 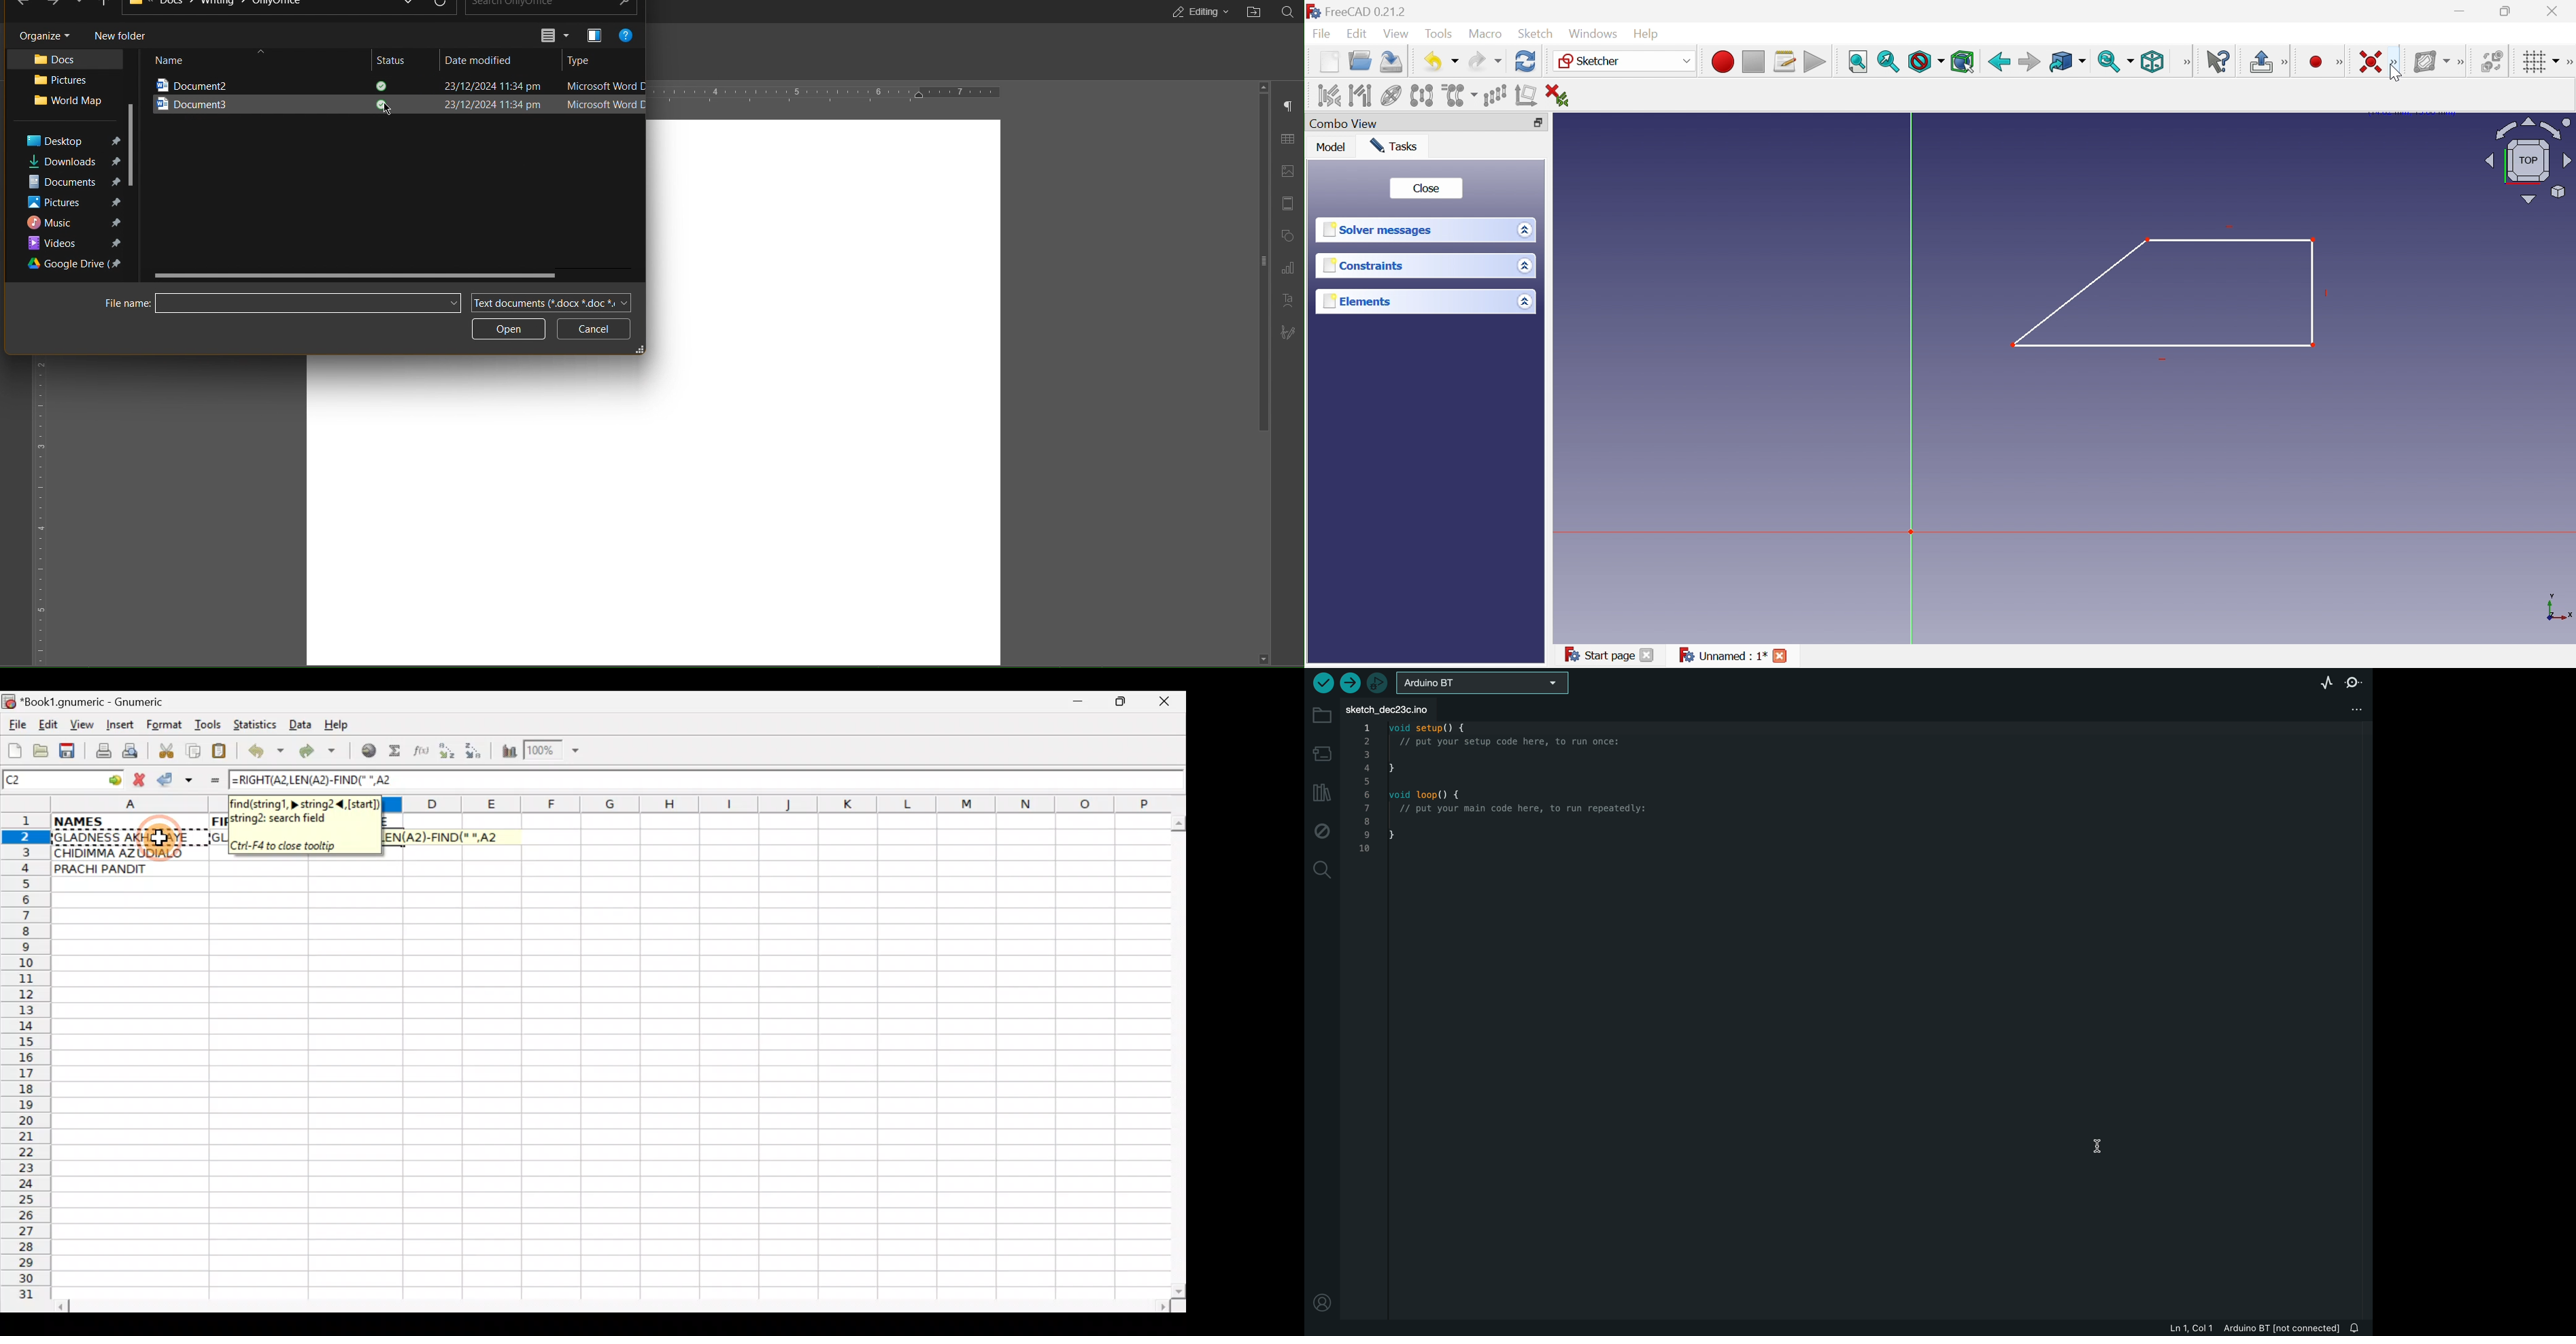 What do you see at coordinates (1289, 106) in the screenshot?
I see `Paragraph Settings` at bounding box center [1289, 106].